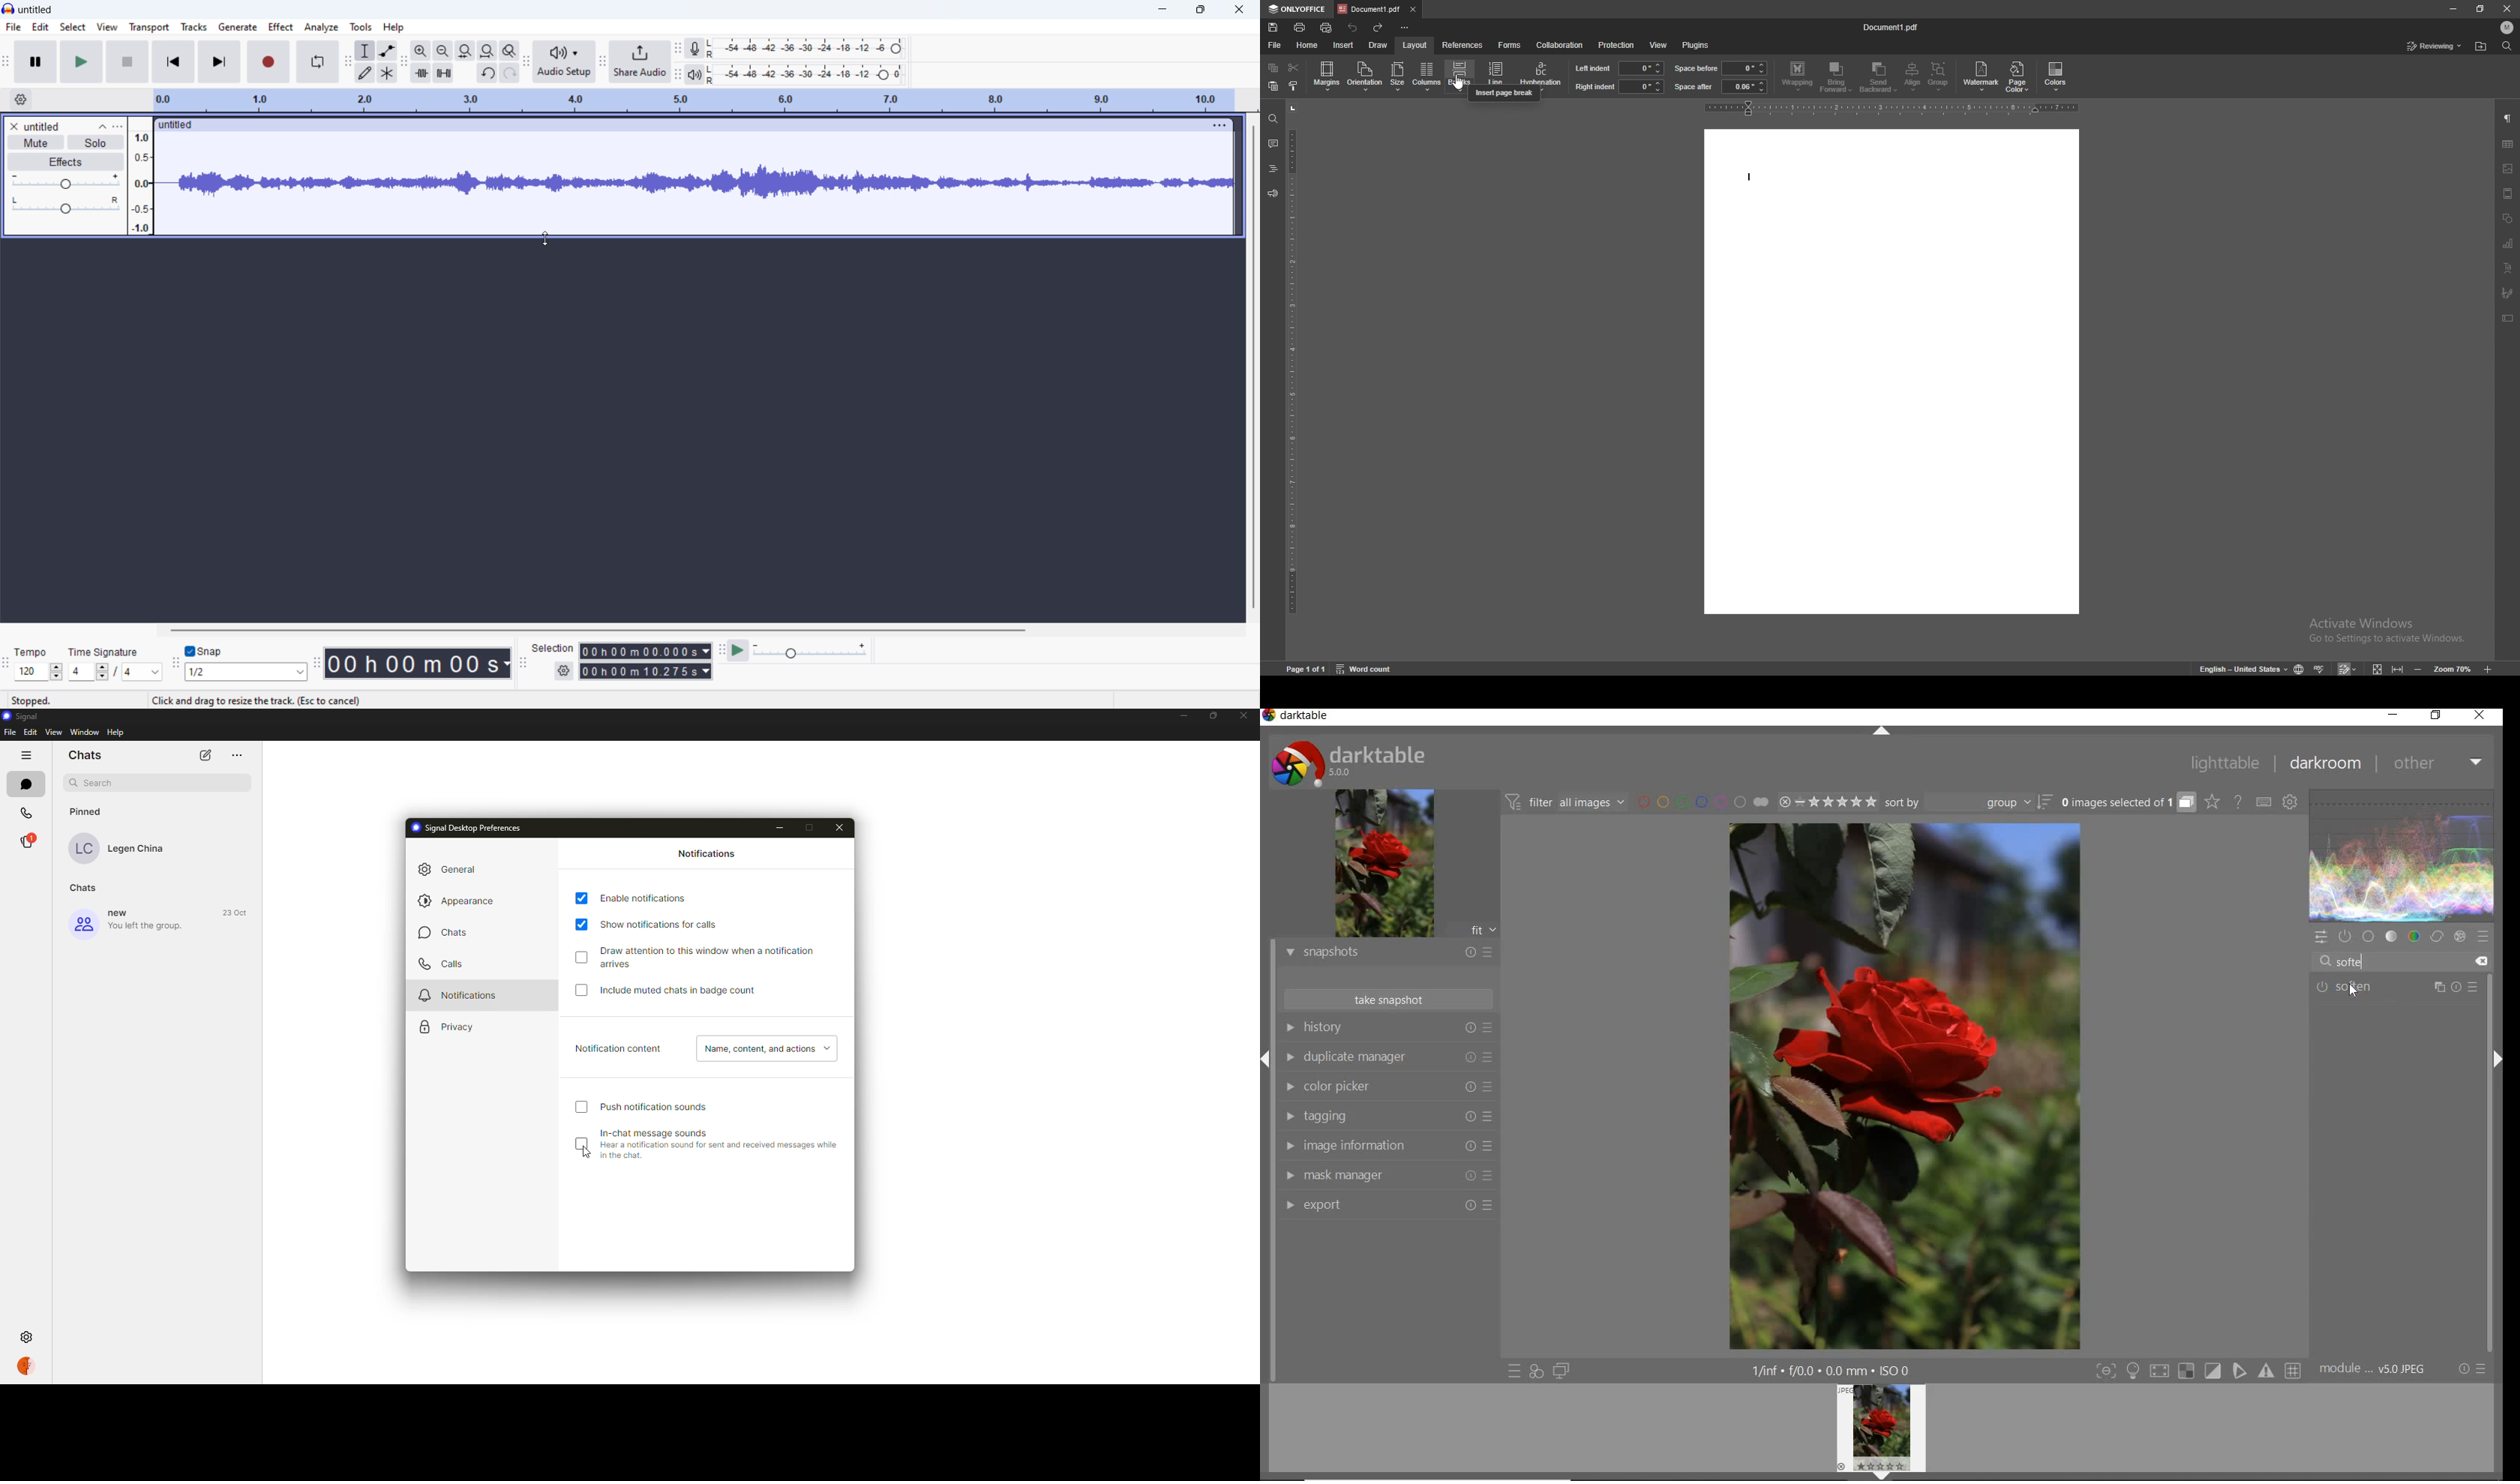  Describe the element at coordinates (31, 732) in the screenshot. I see `Edit` at that location.